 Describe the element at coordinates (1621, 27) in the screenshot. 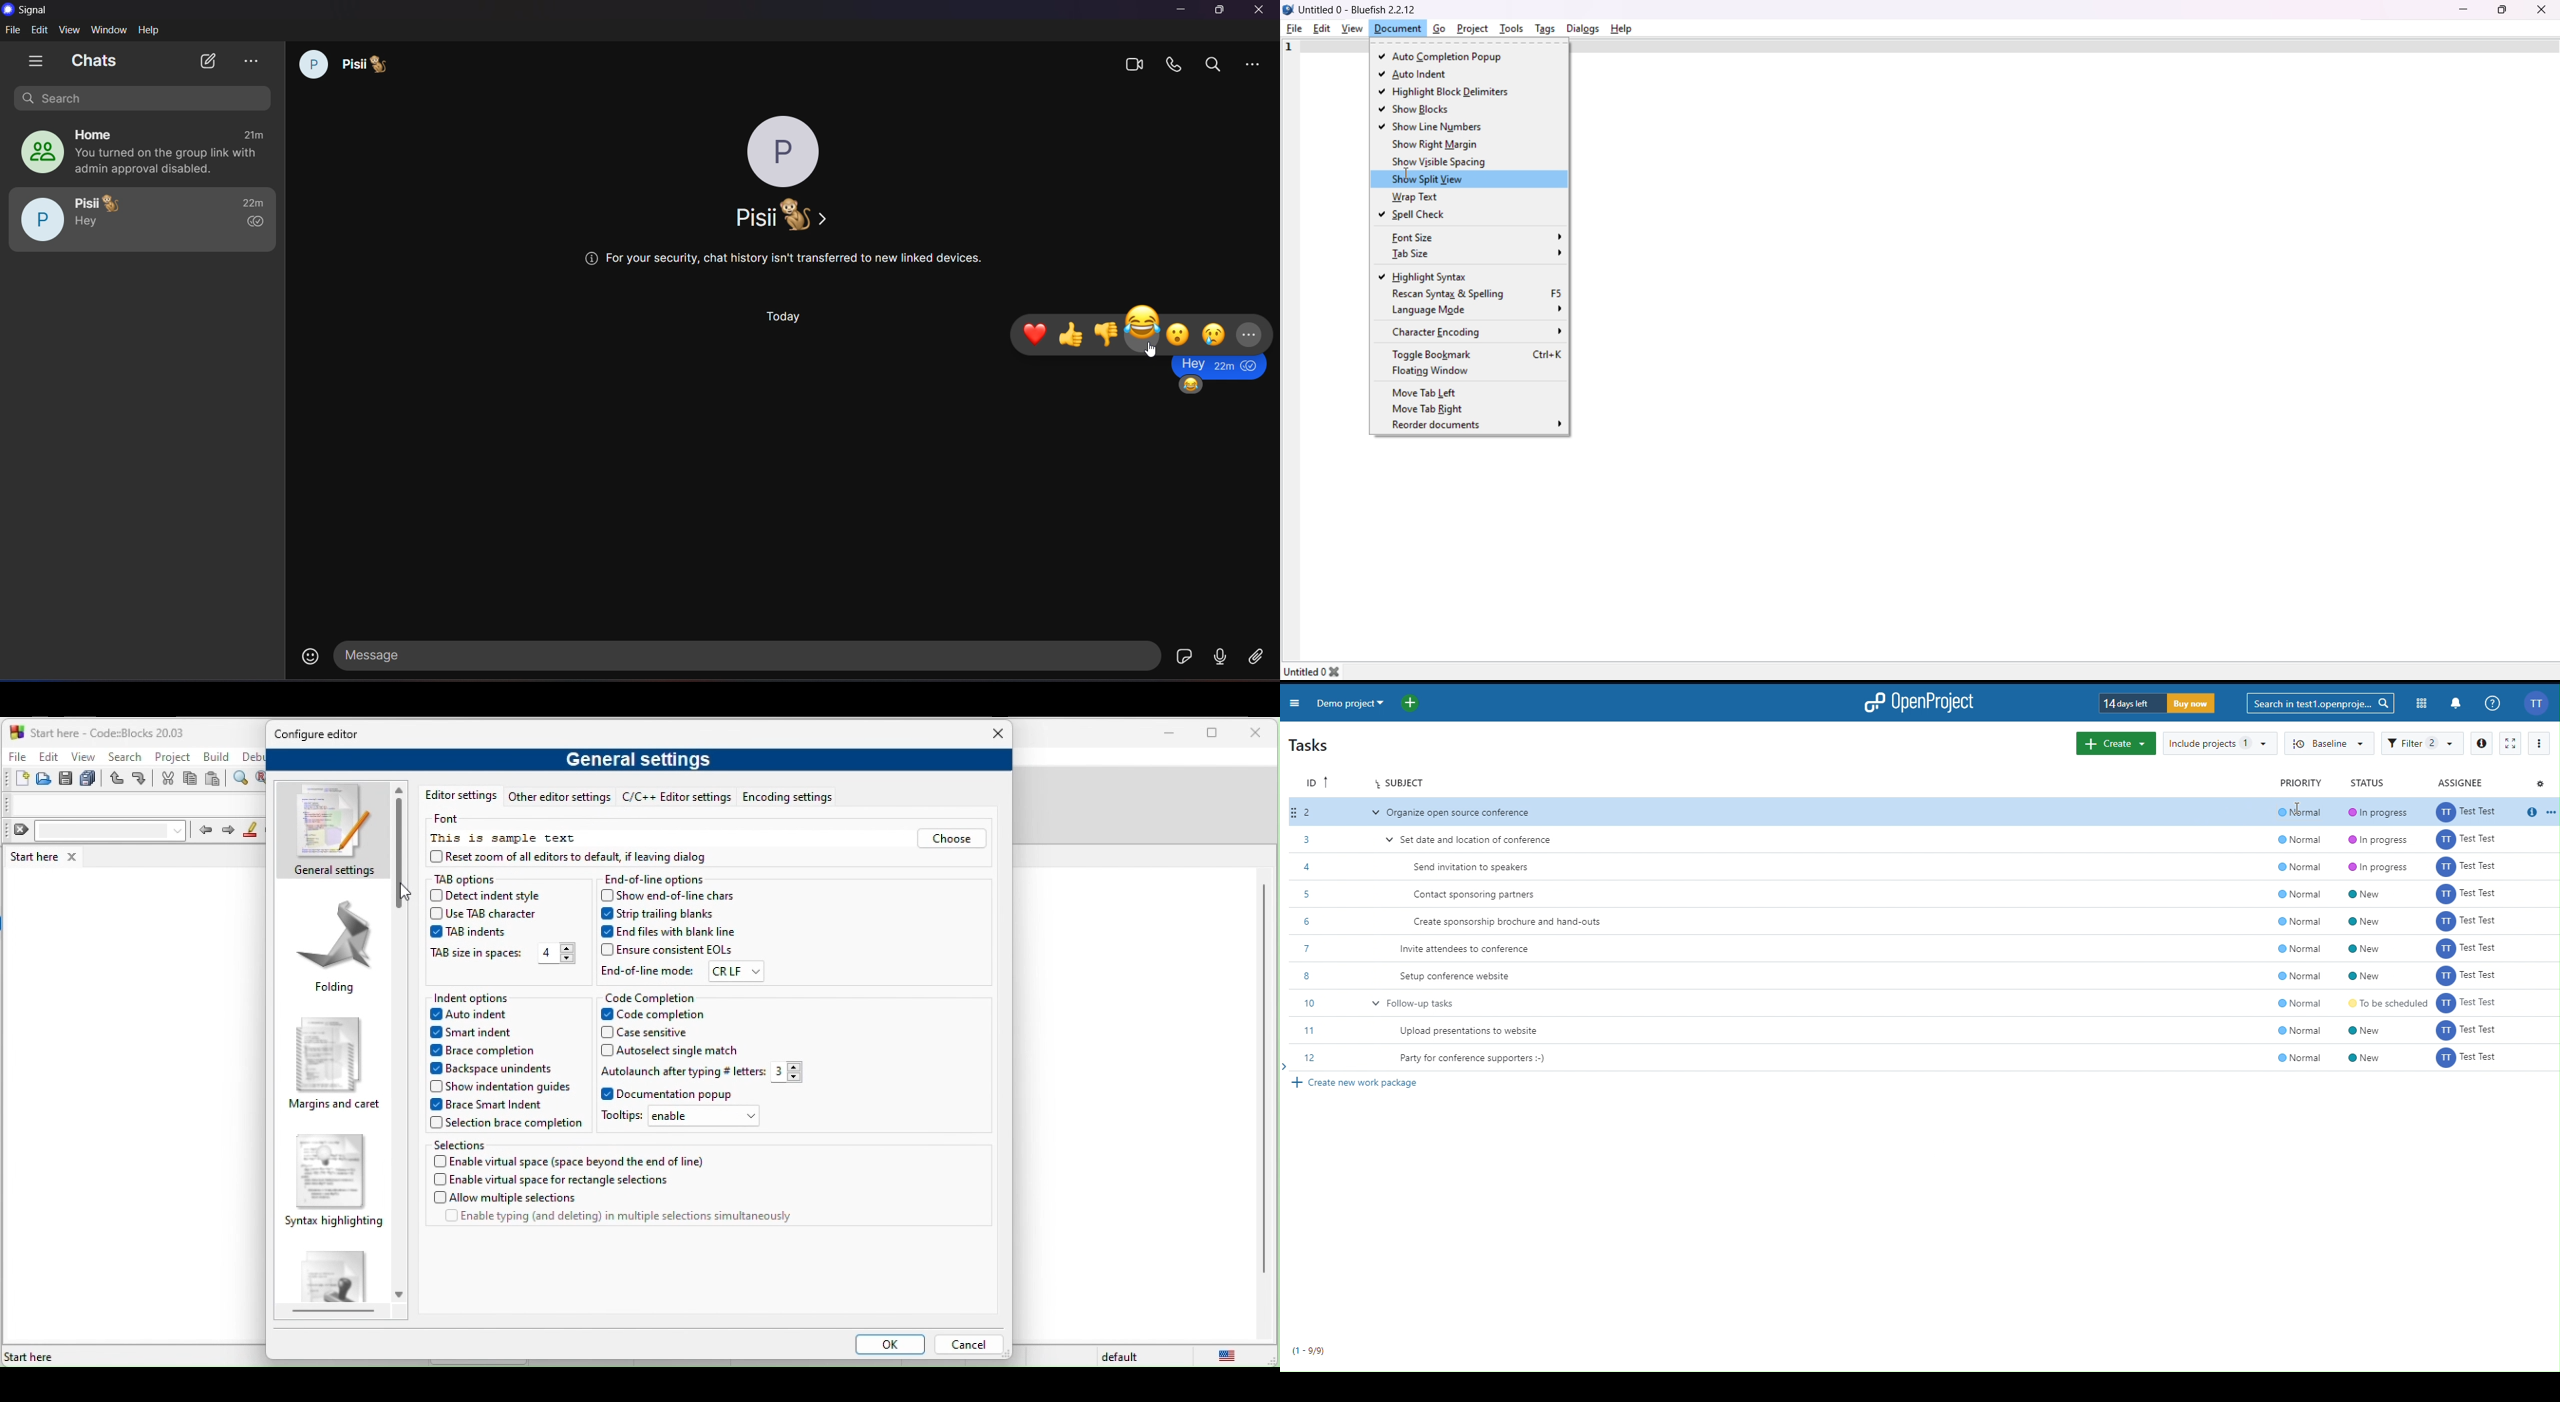

I see `help` at that location.